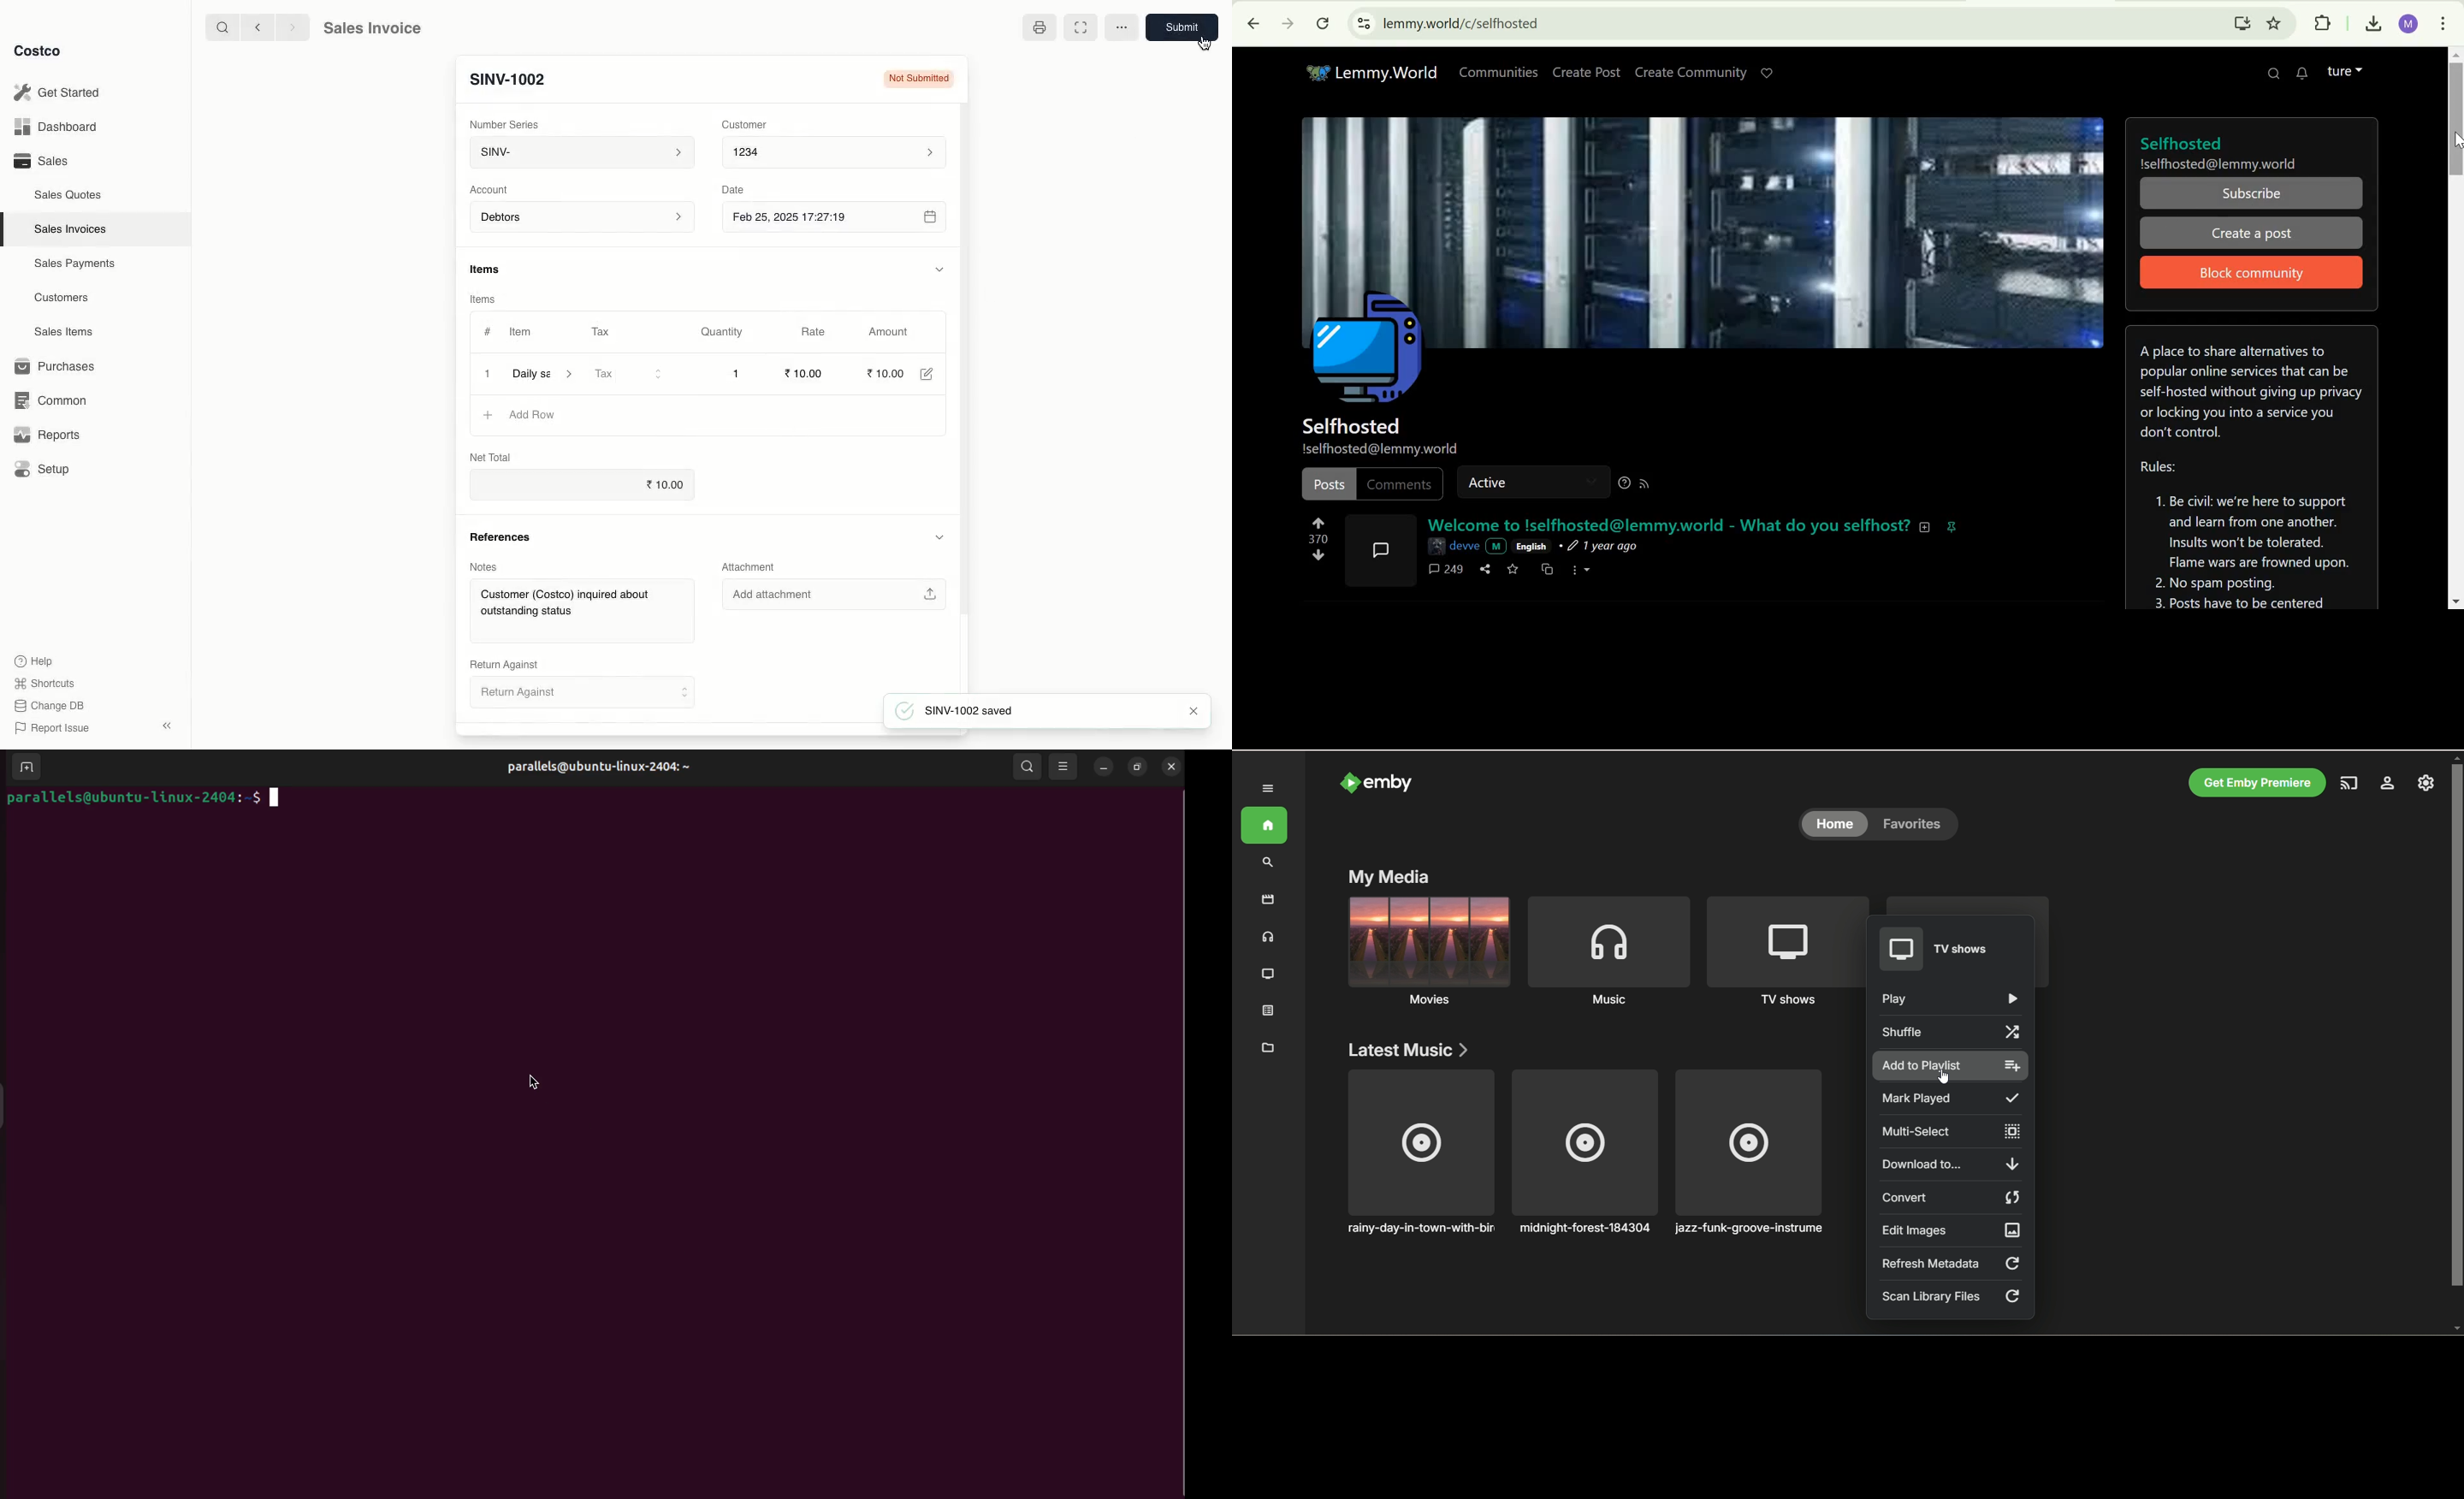 This screenshot has width=2464, height=1512. Describe the element at coordinates (1466, 546) in the screenshot. I see `user ID` at that location.